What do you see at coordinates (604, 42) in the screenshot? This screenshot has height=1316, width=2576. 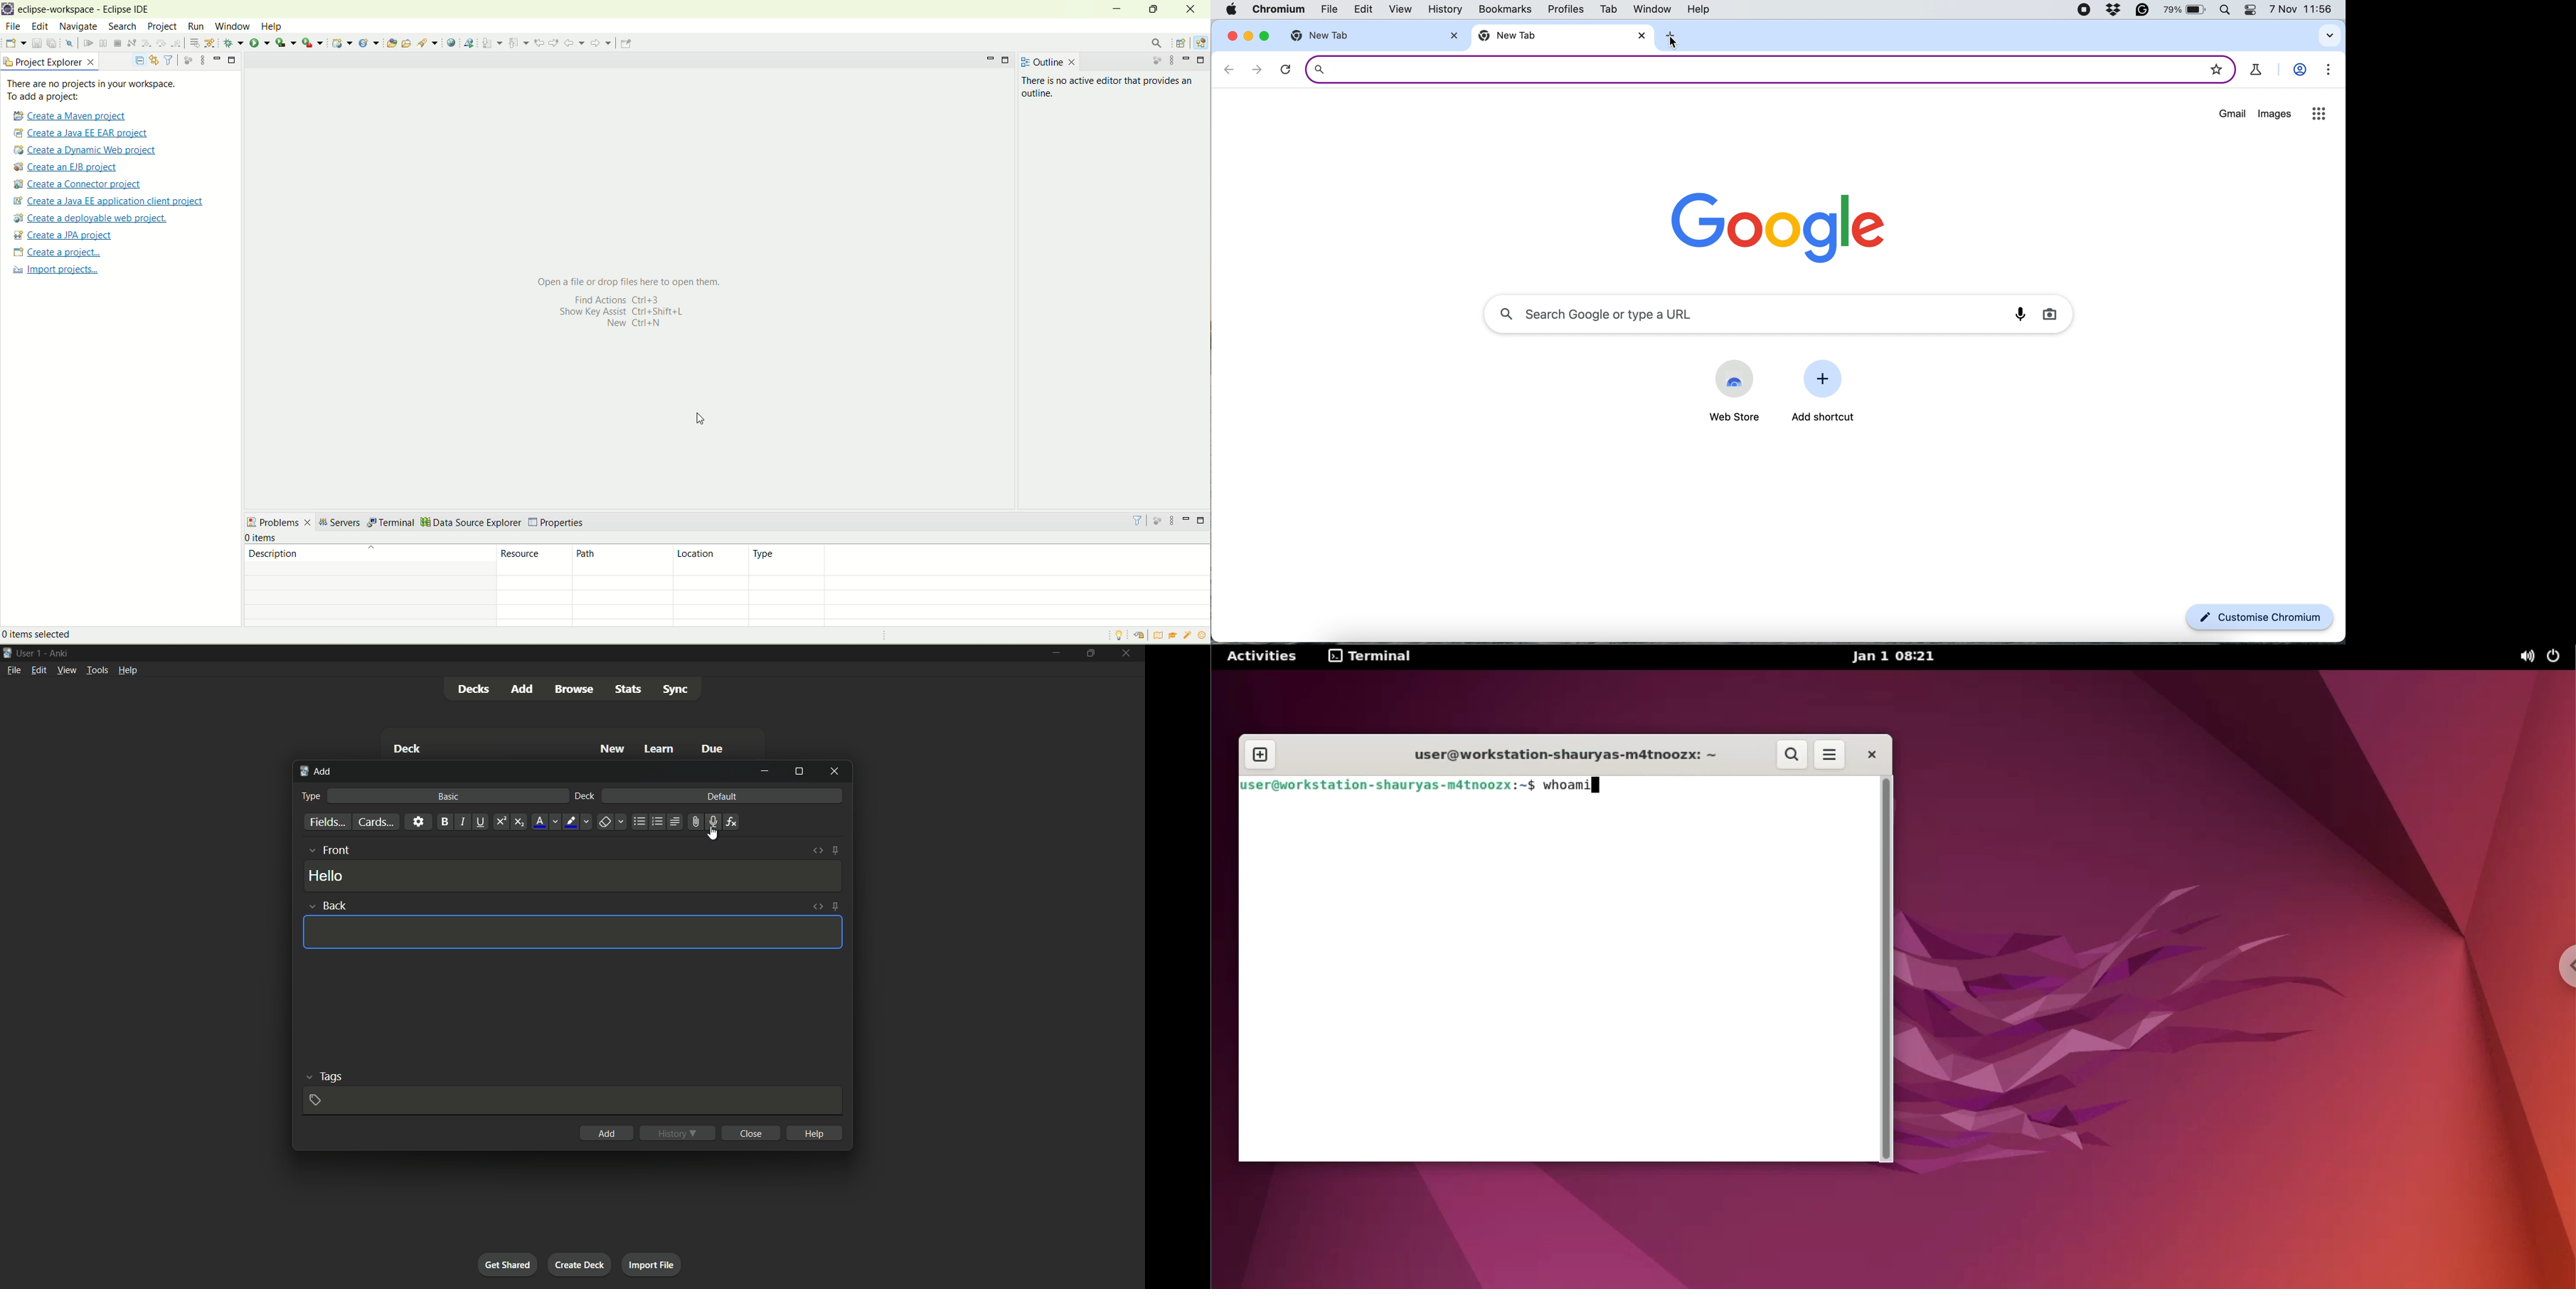 I see `next edit location` at bounding box center [604, 42].